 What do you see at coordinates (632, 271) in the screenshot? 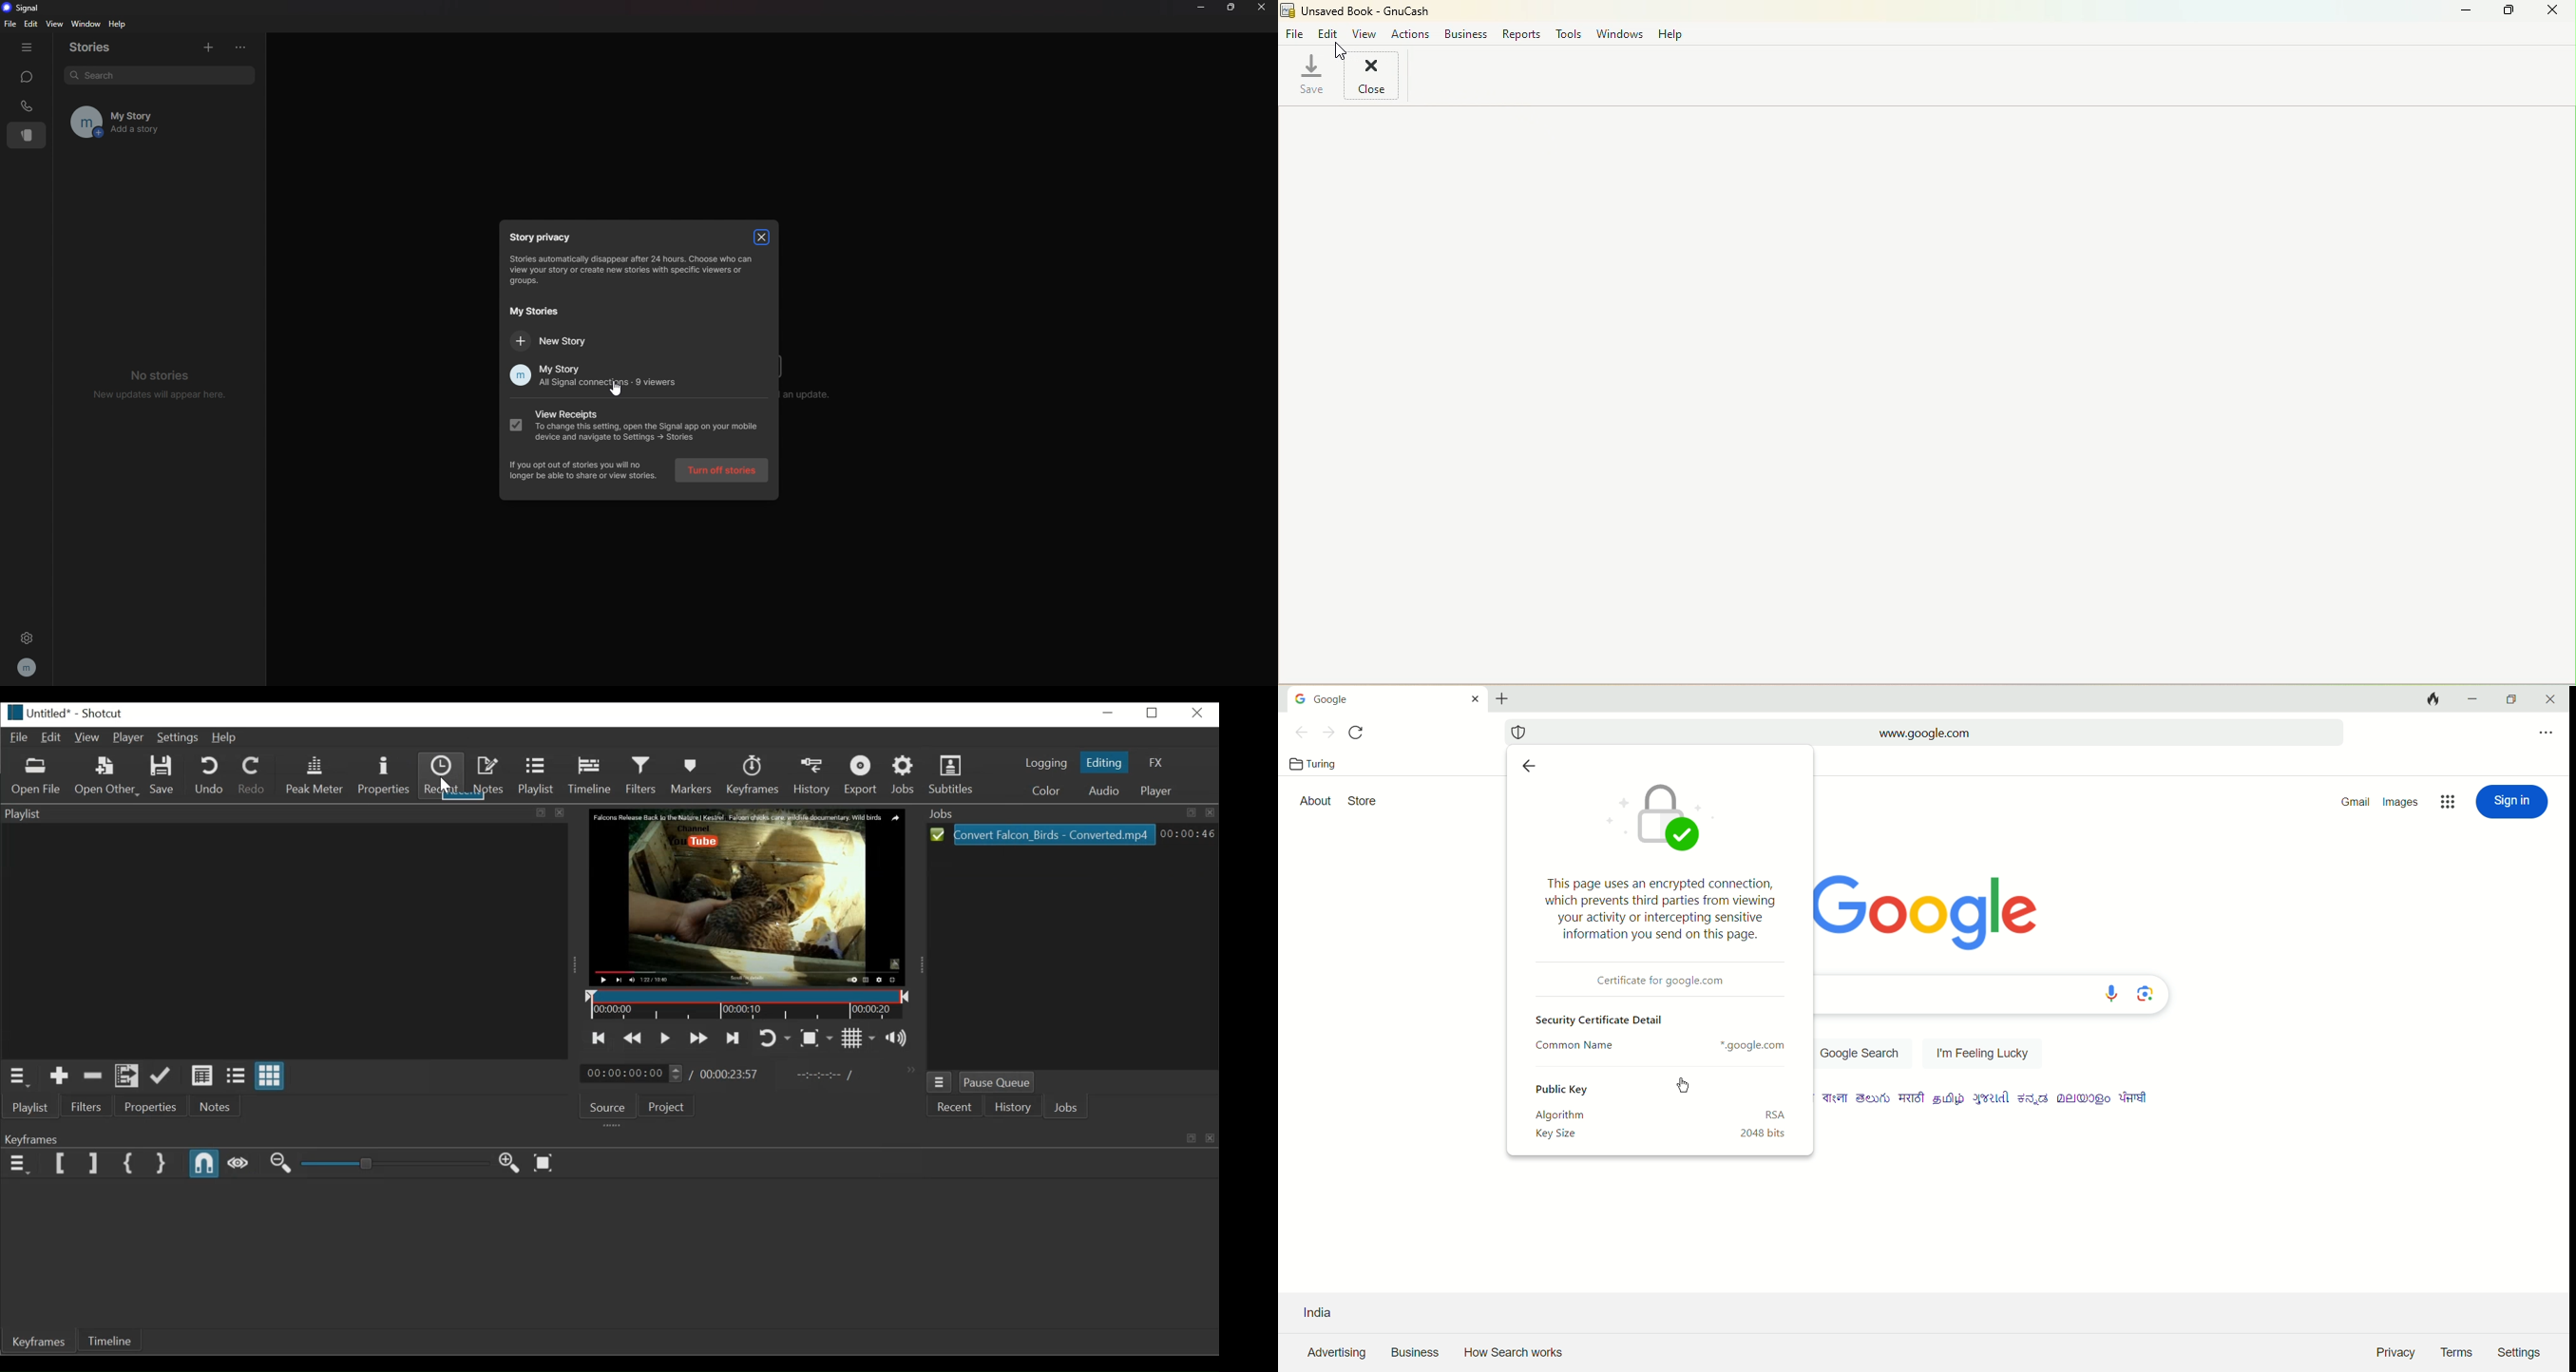
I see `Stories automatically disappear after 24 hours. Choose who con view your story or creste new stories with specific viewers or groups` at bounding box center [632, 271].